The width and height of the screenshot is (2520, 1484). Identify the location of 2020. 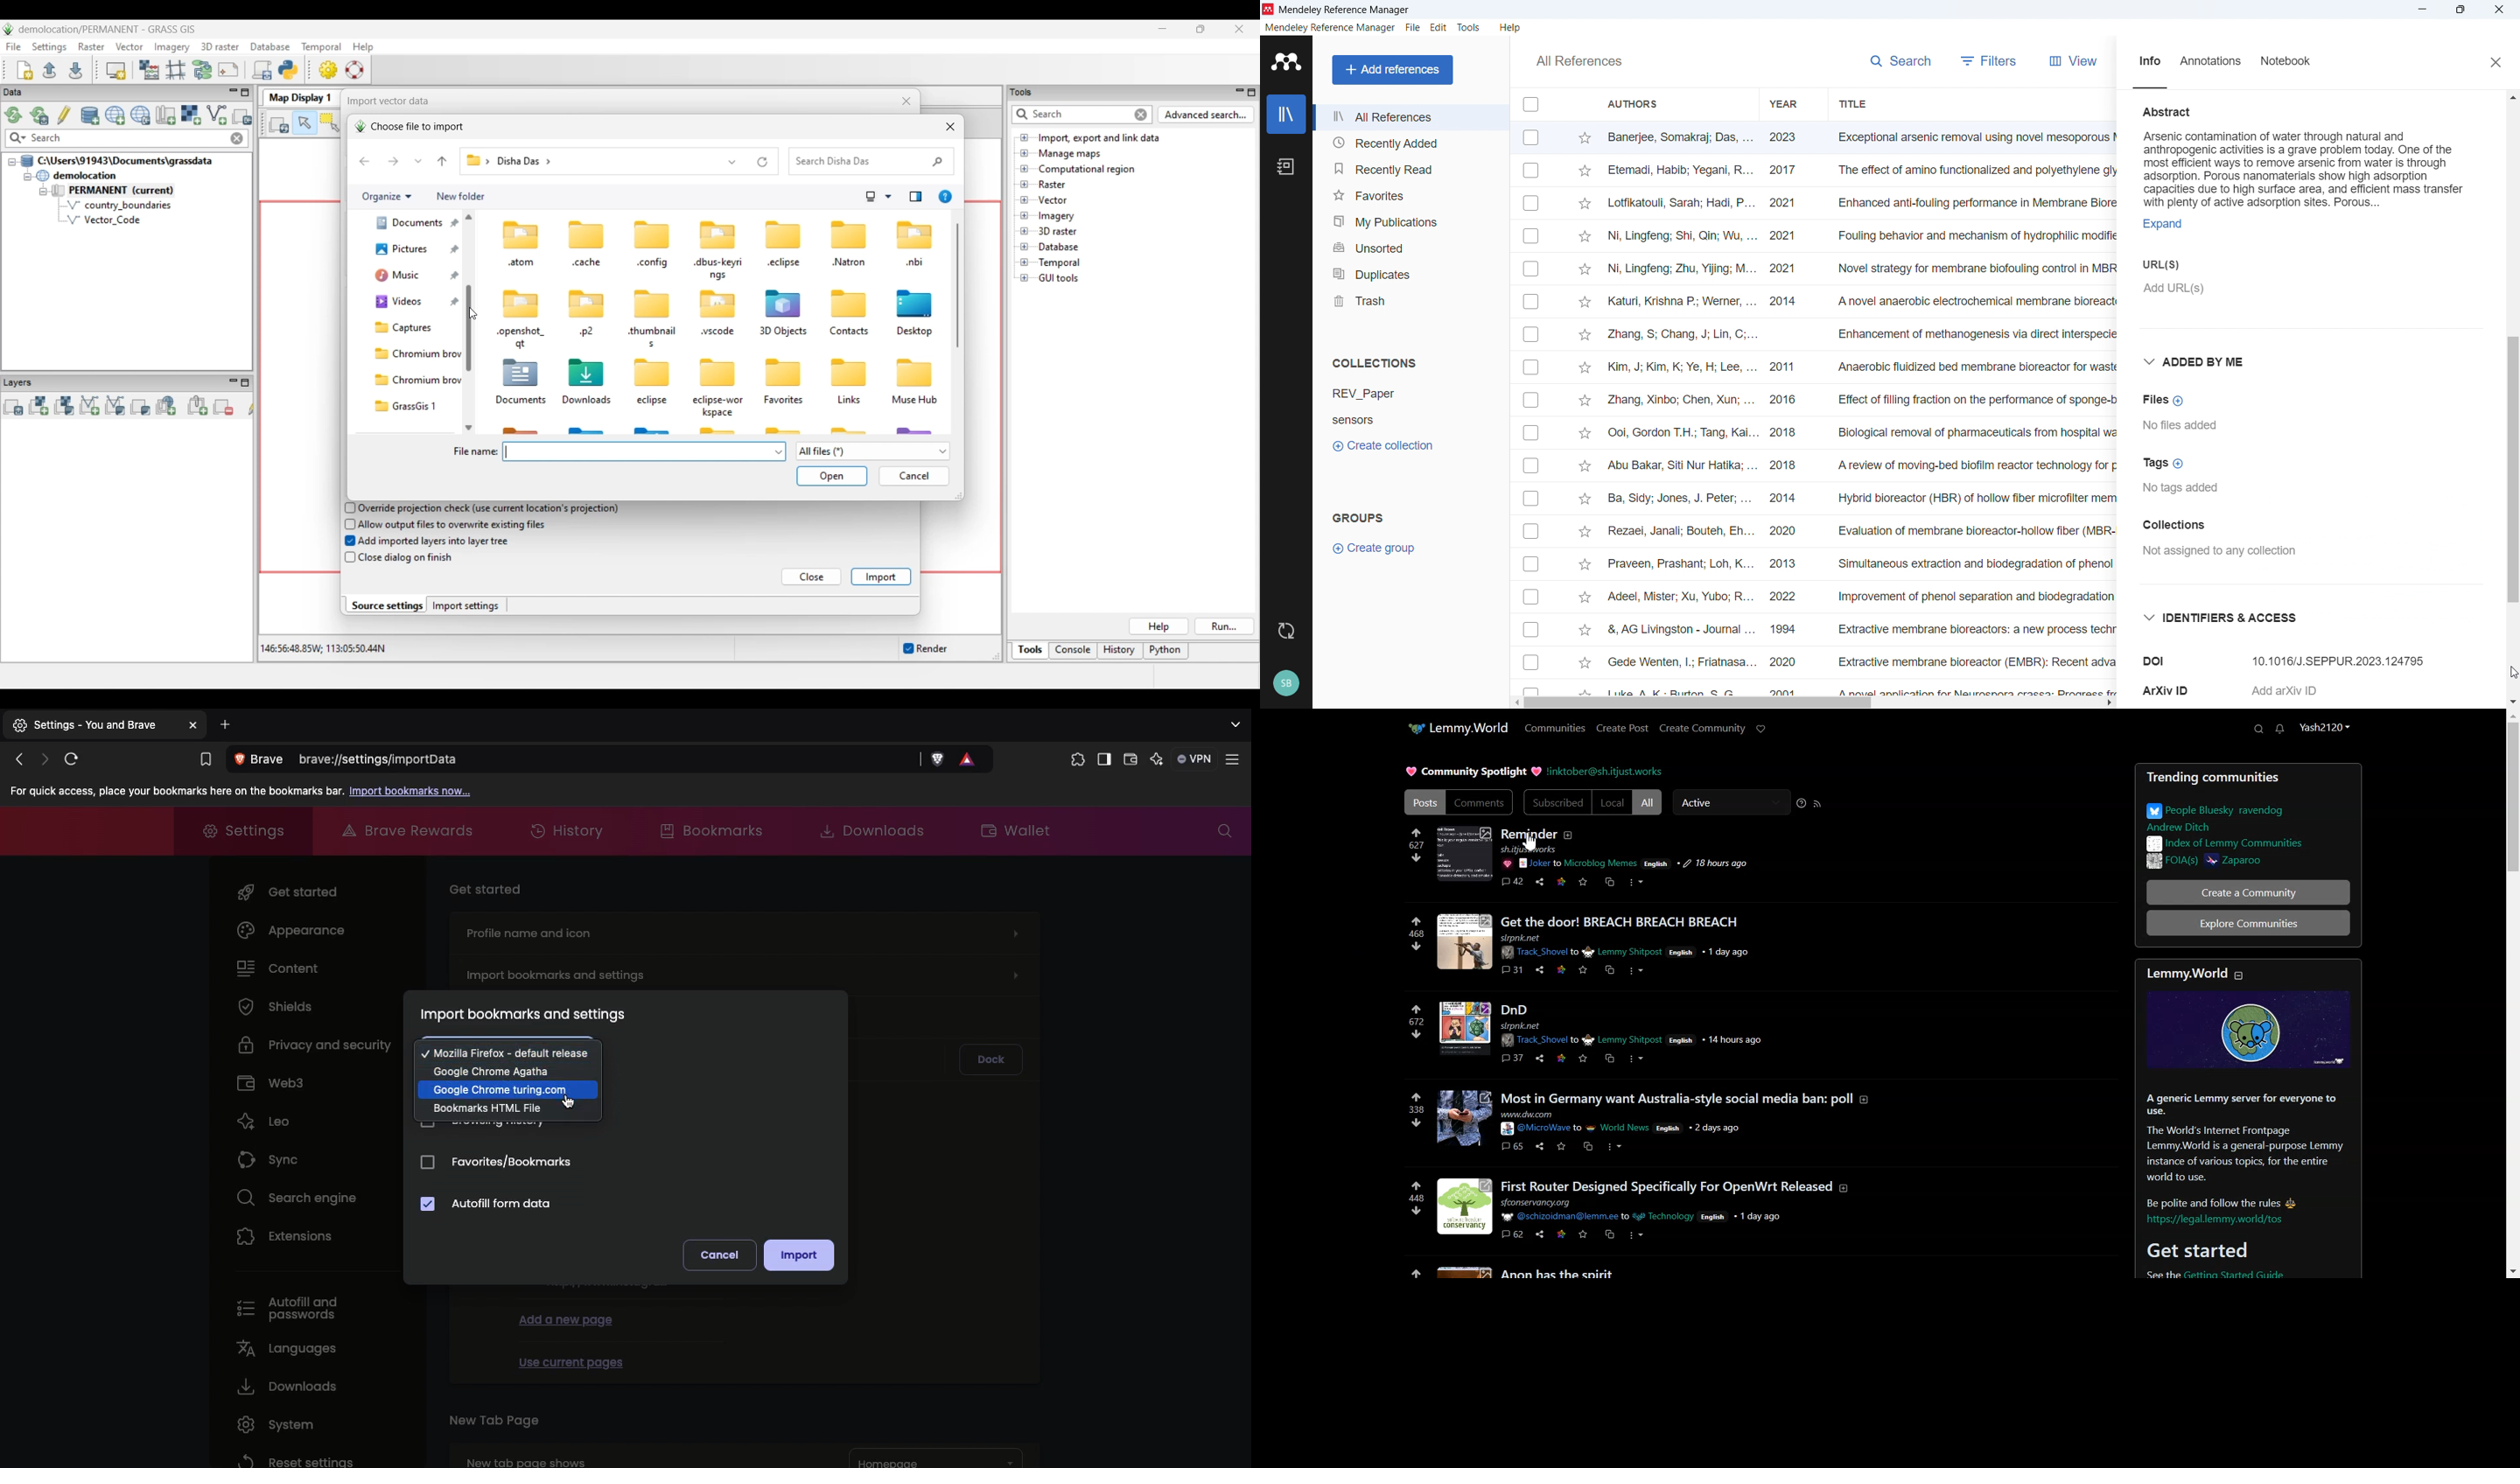
(1783, 663).